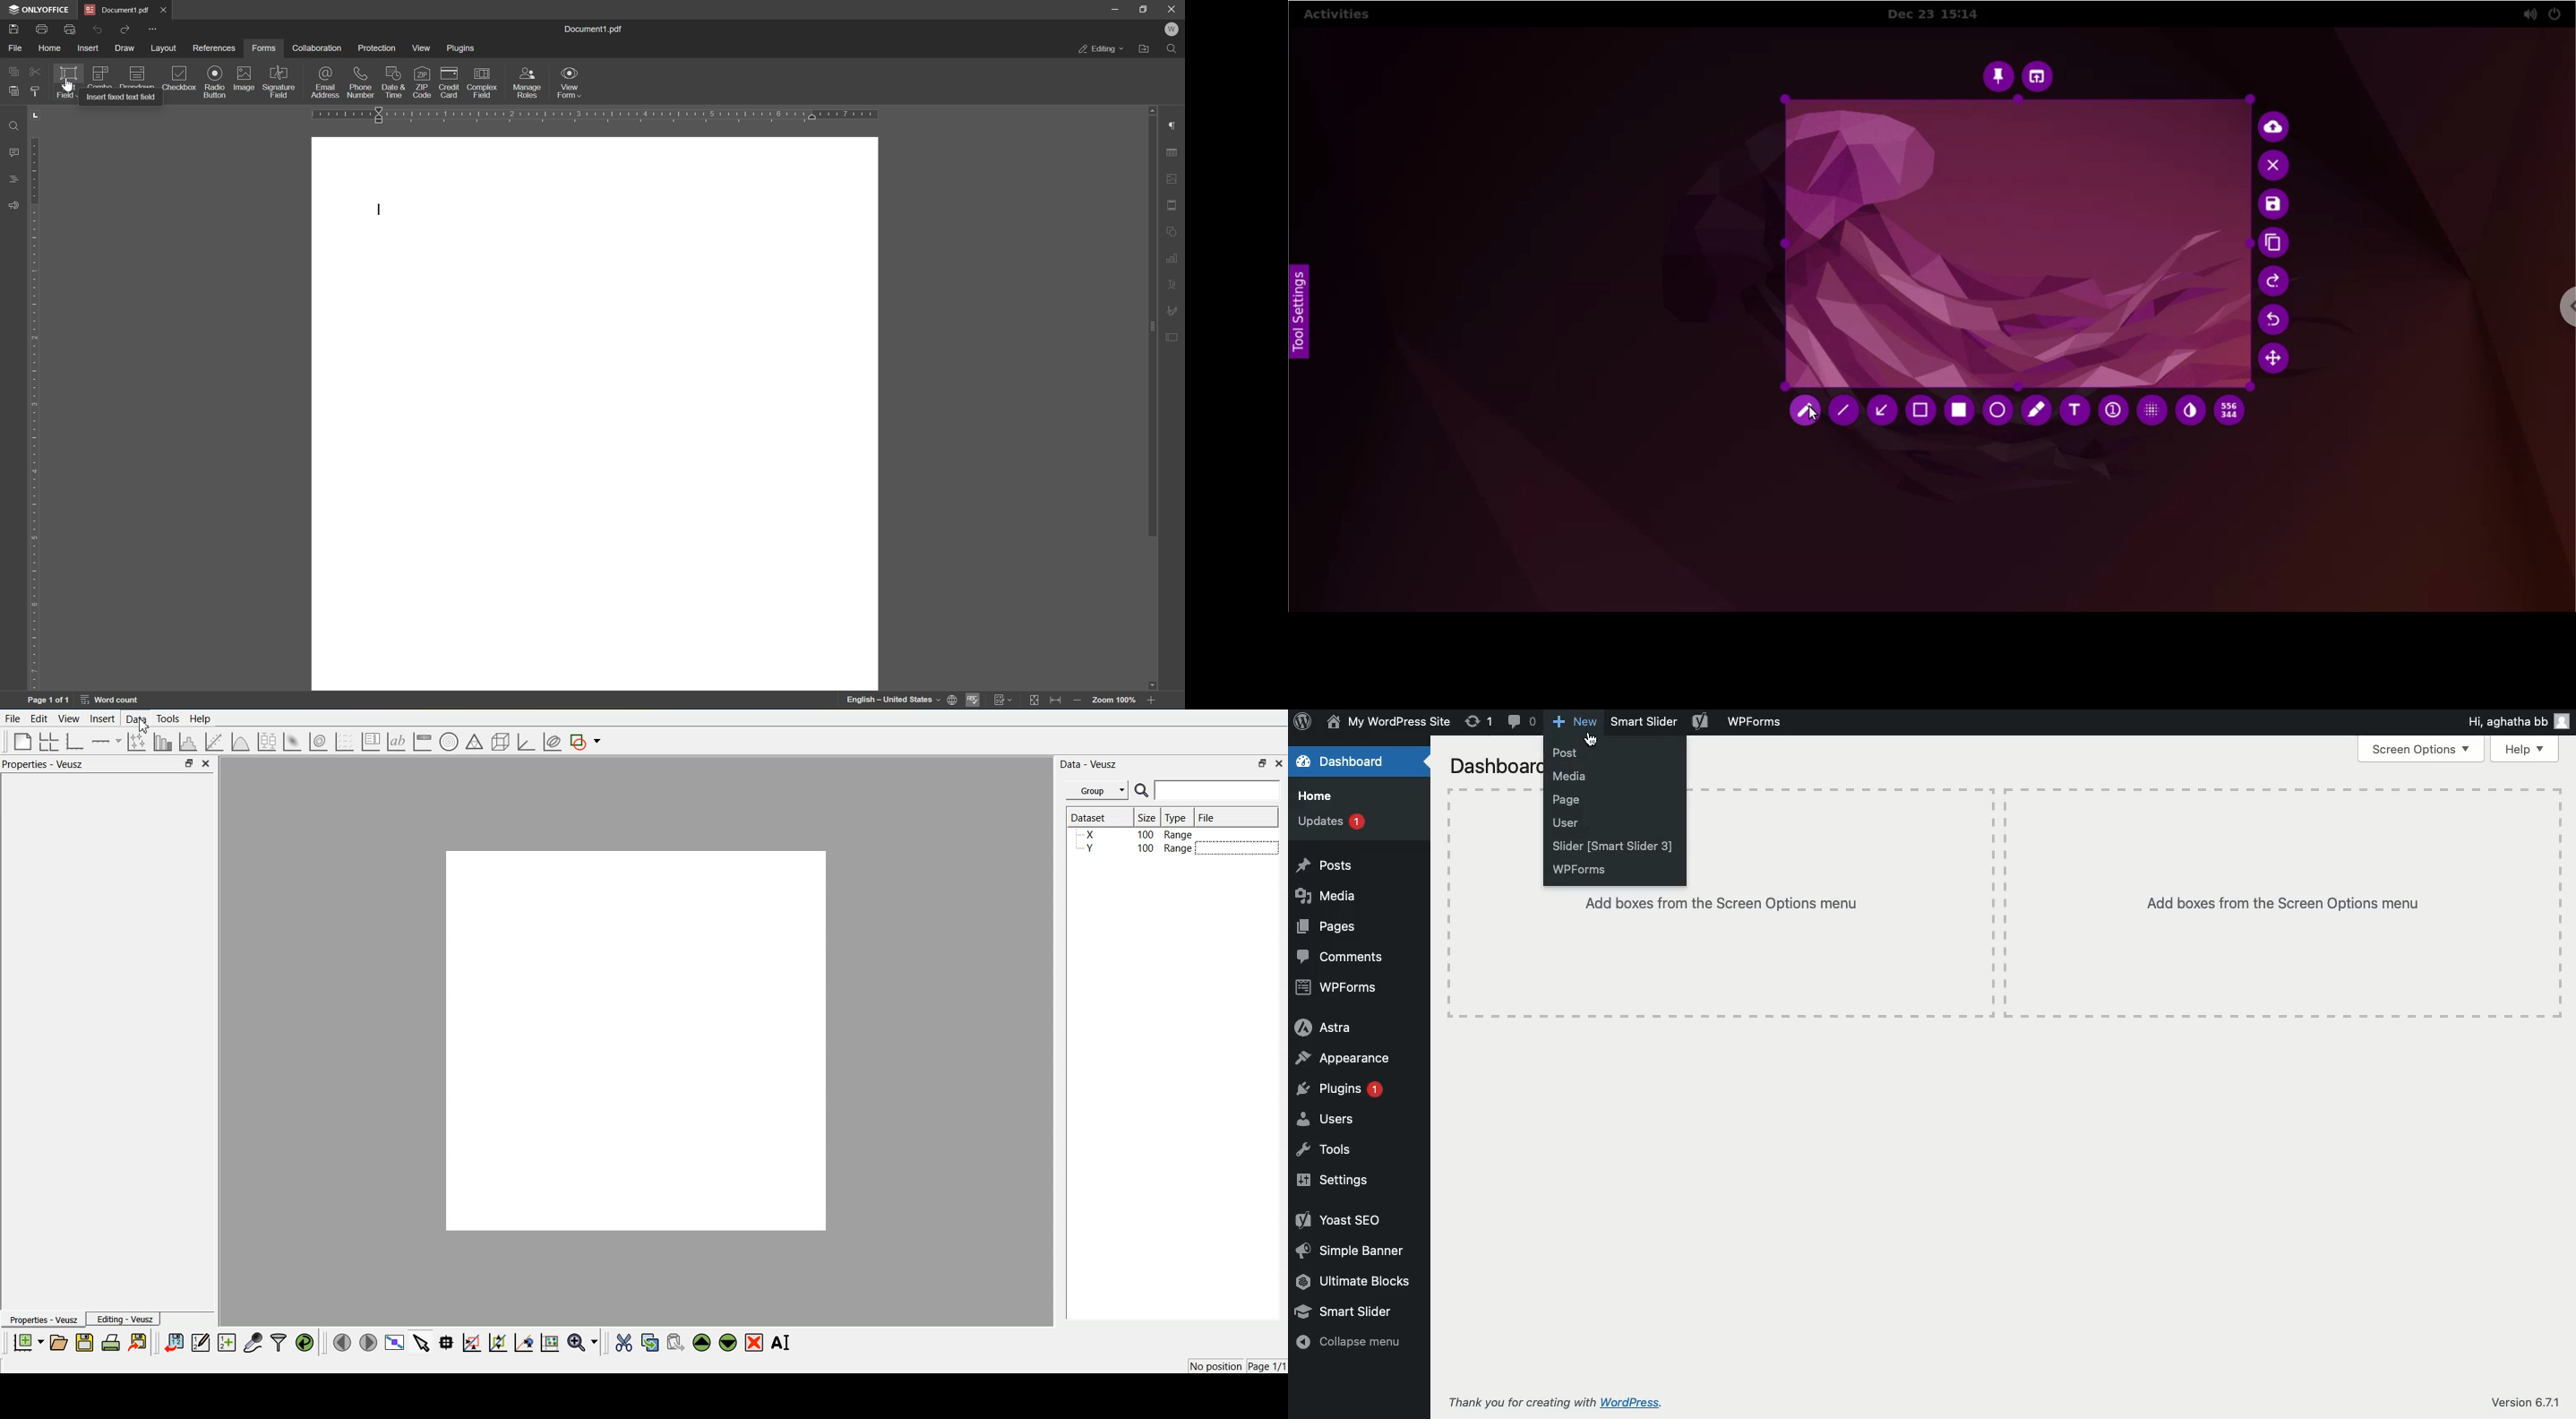 The image size is (2576, 1428). What do you see at coordinates (49, 701) in the screenshot?
I see `Page 1 of 1` at bounding box center [49, 701].